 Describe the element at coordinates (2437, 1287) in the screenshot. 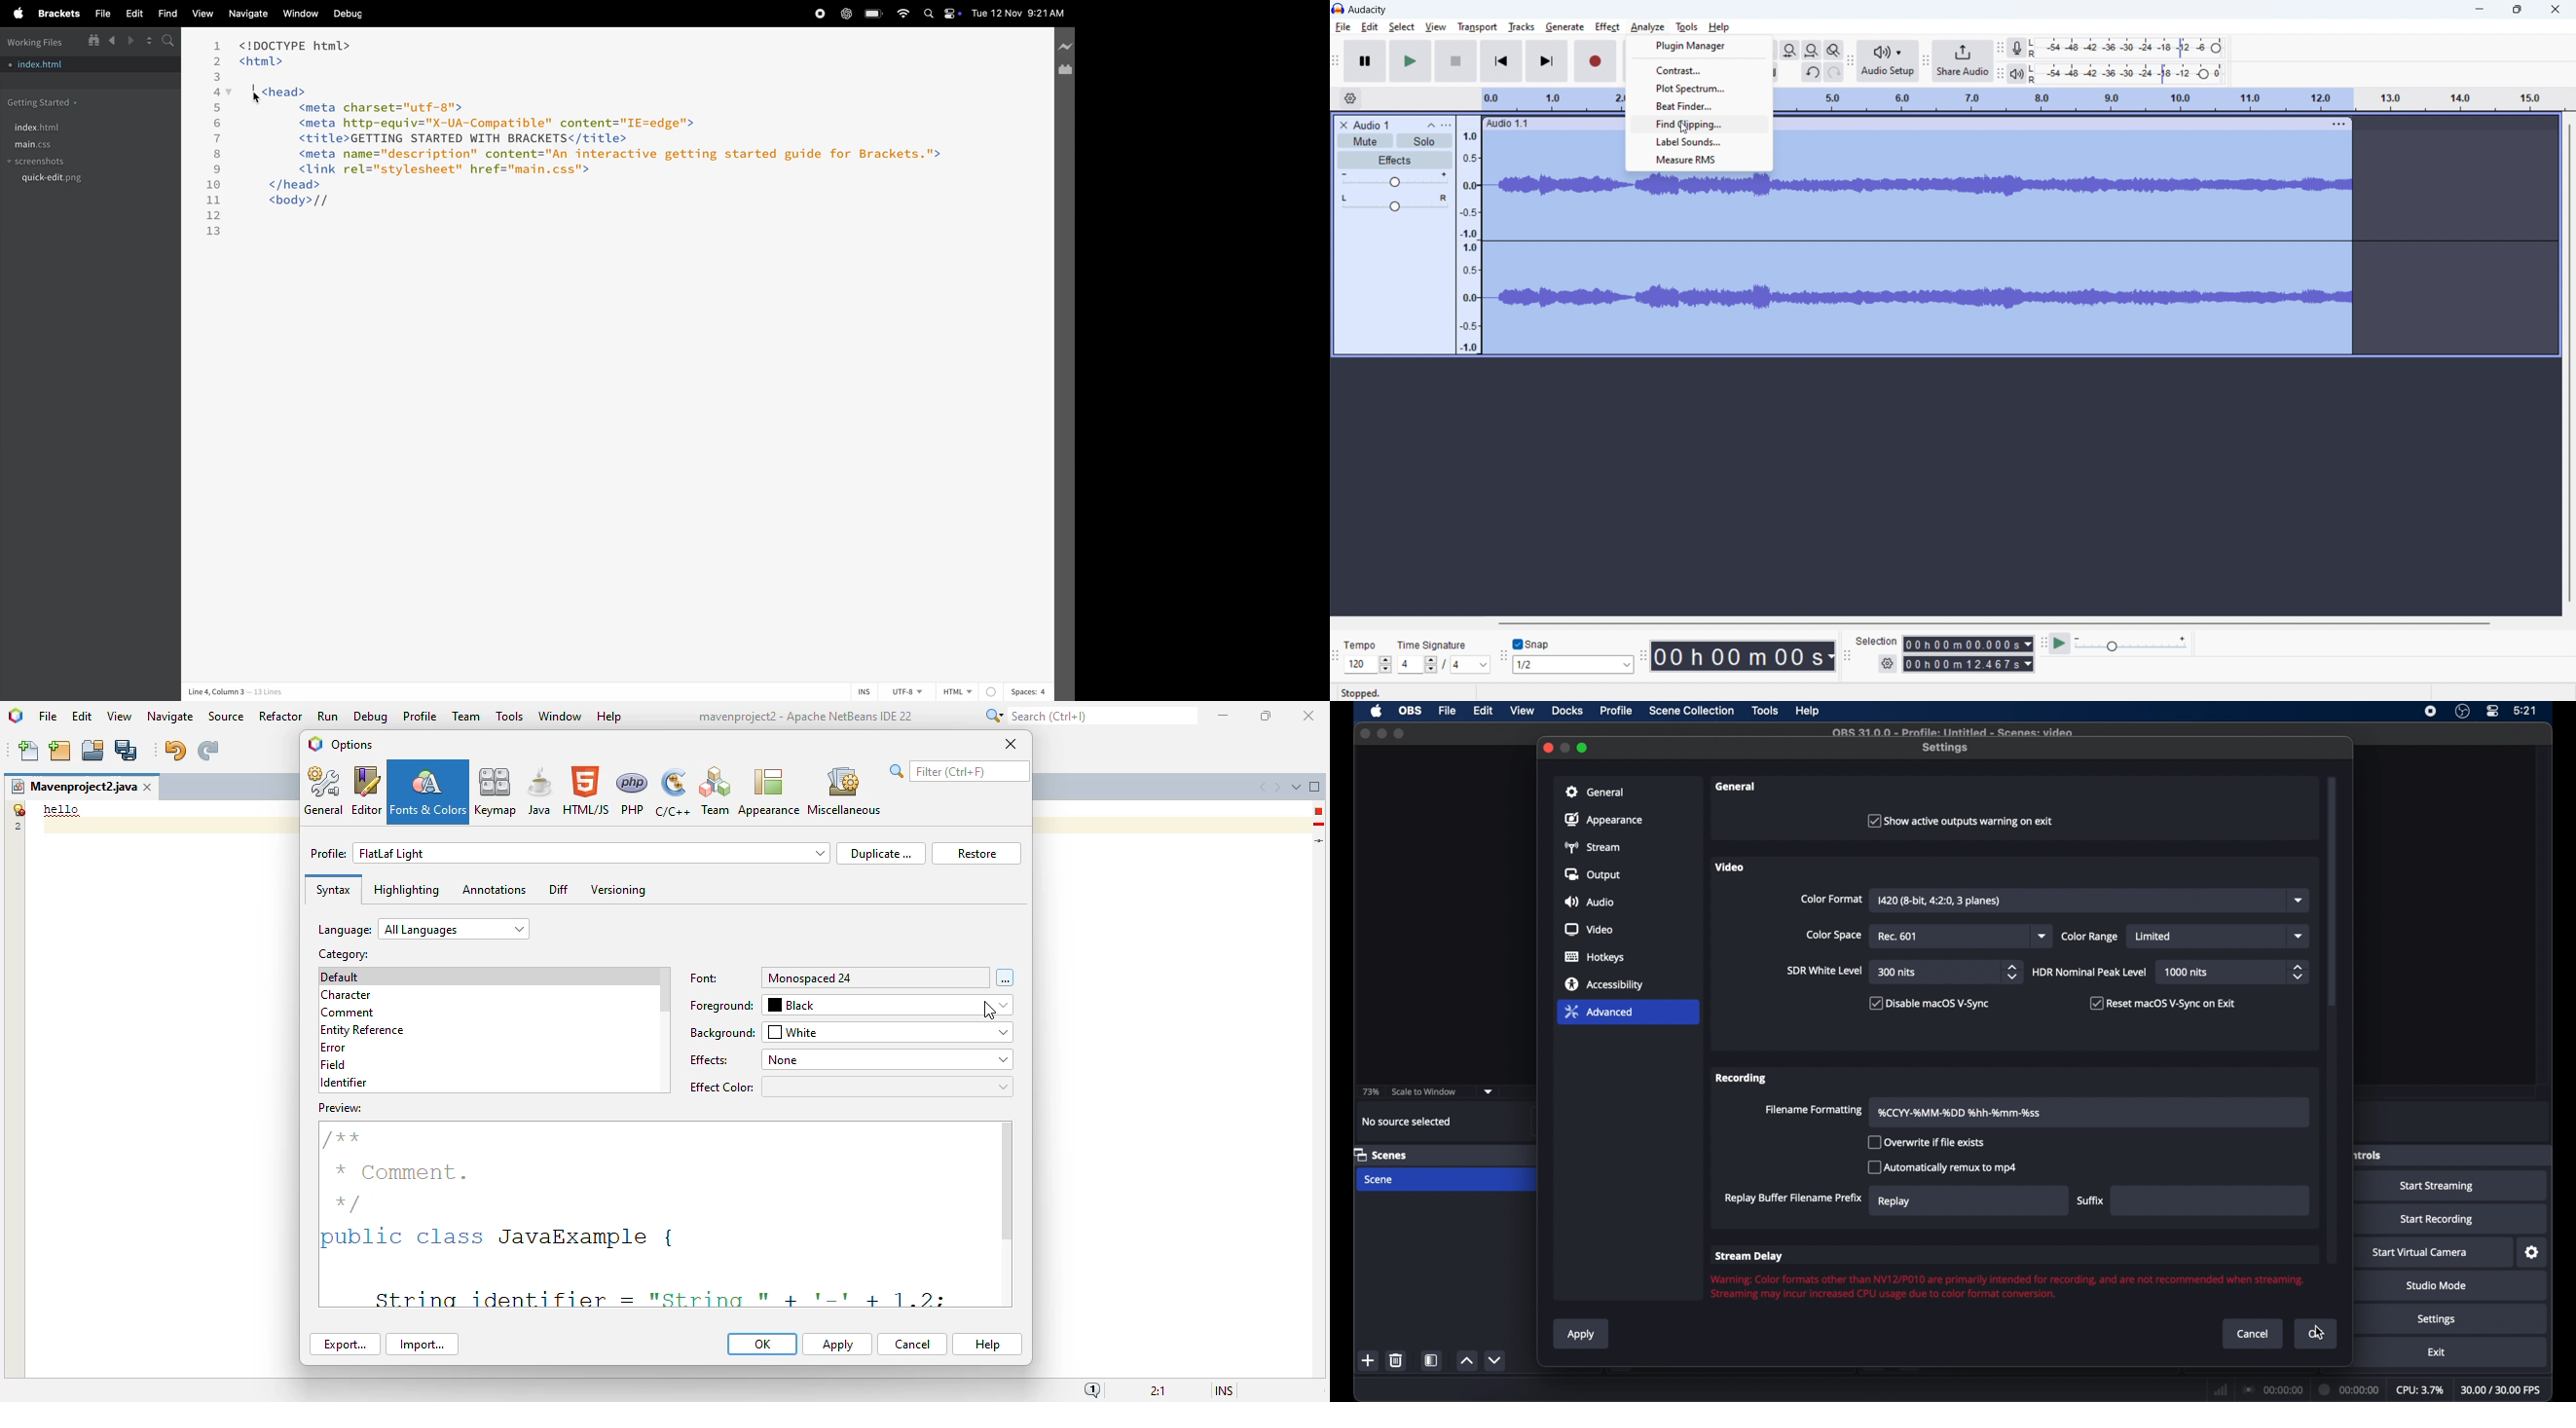

I see `studio mode` at that location.